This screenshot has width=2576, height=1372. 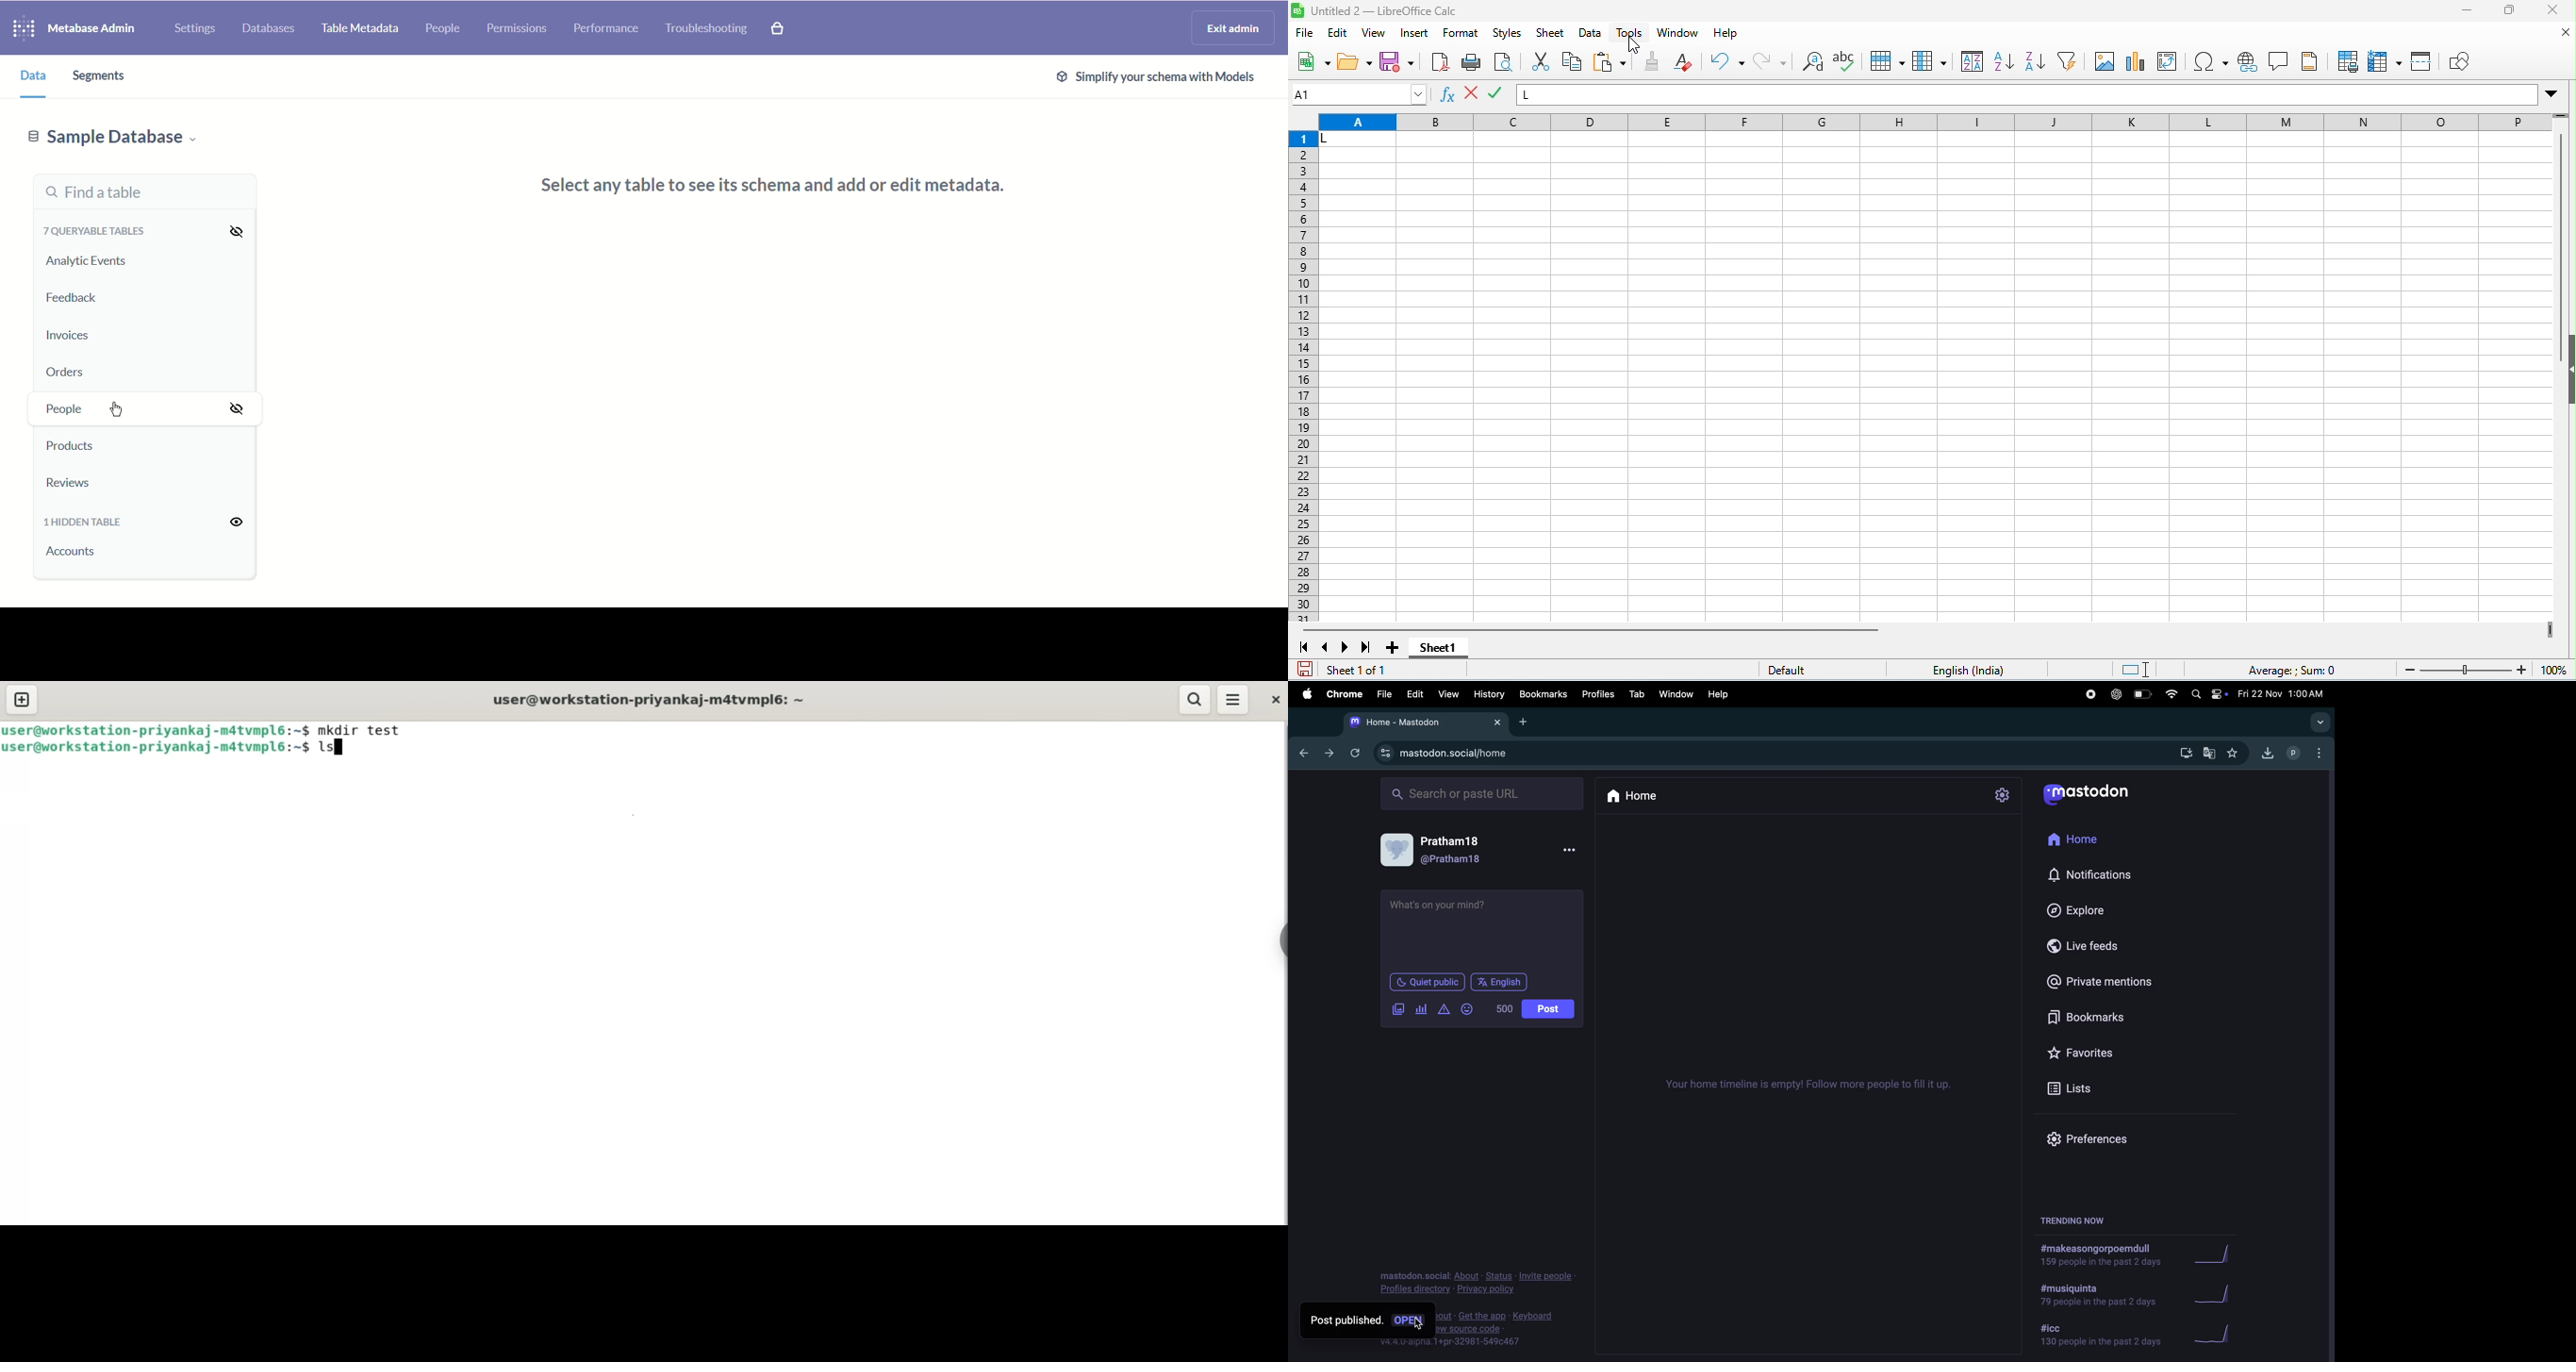 What do you see at coordinates (1934, 122) in the screenshot?
I see `column headings` at bounding box center [1934, 122].